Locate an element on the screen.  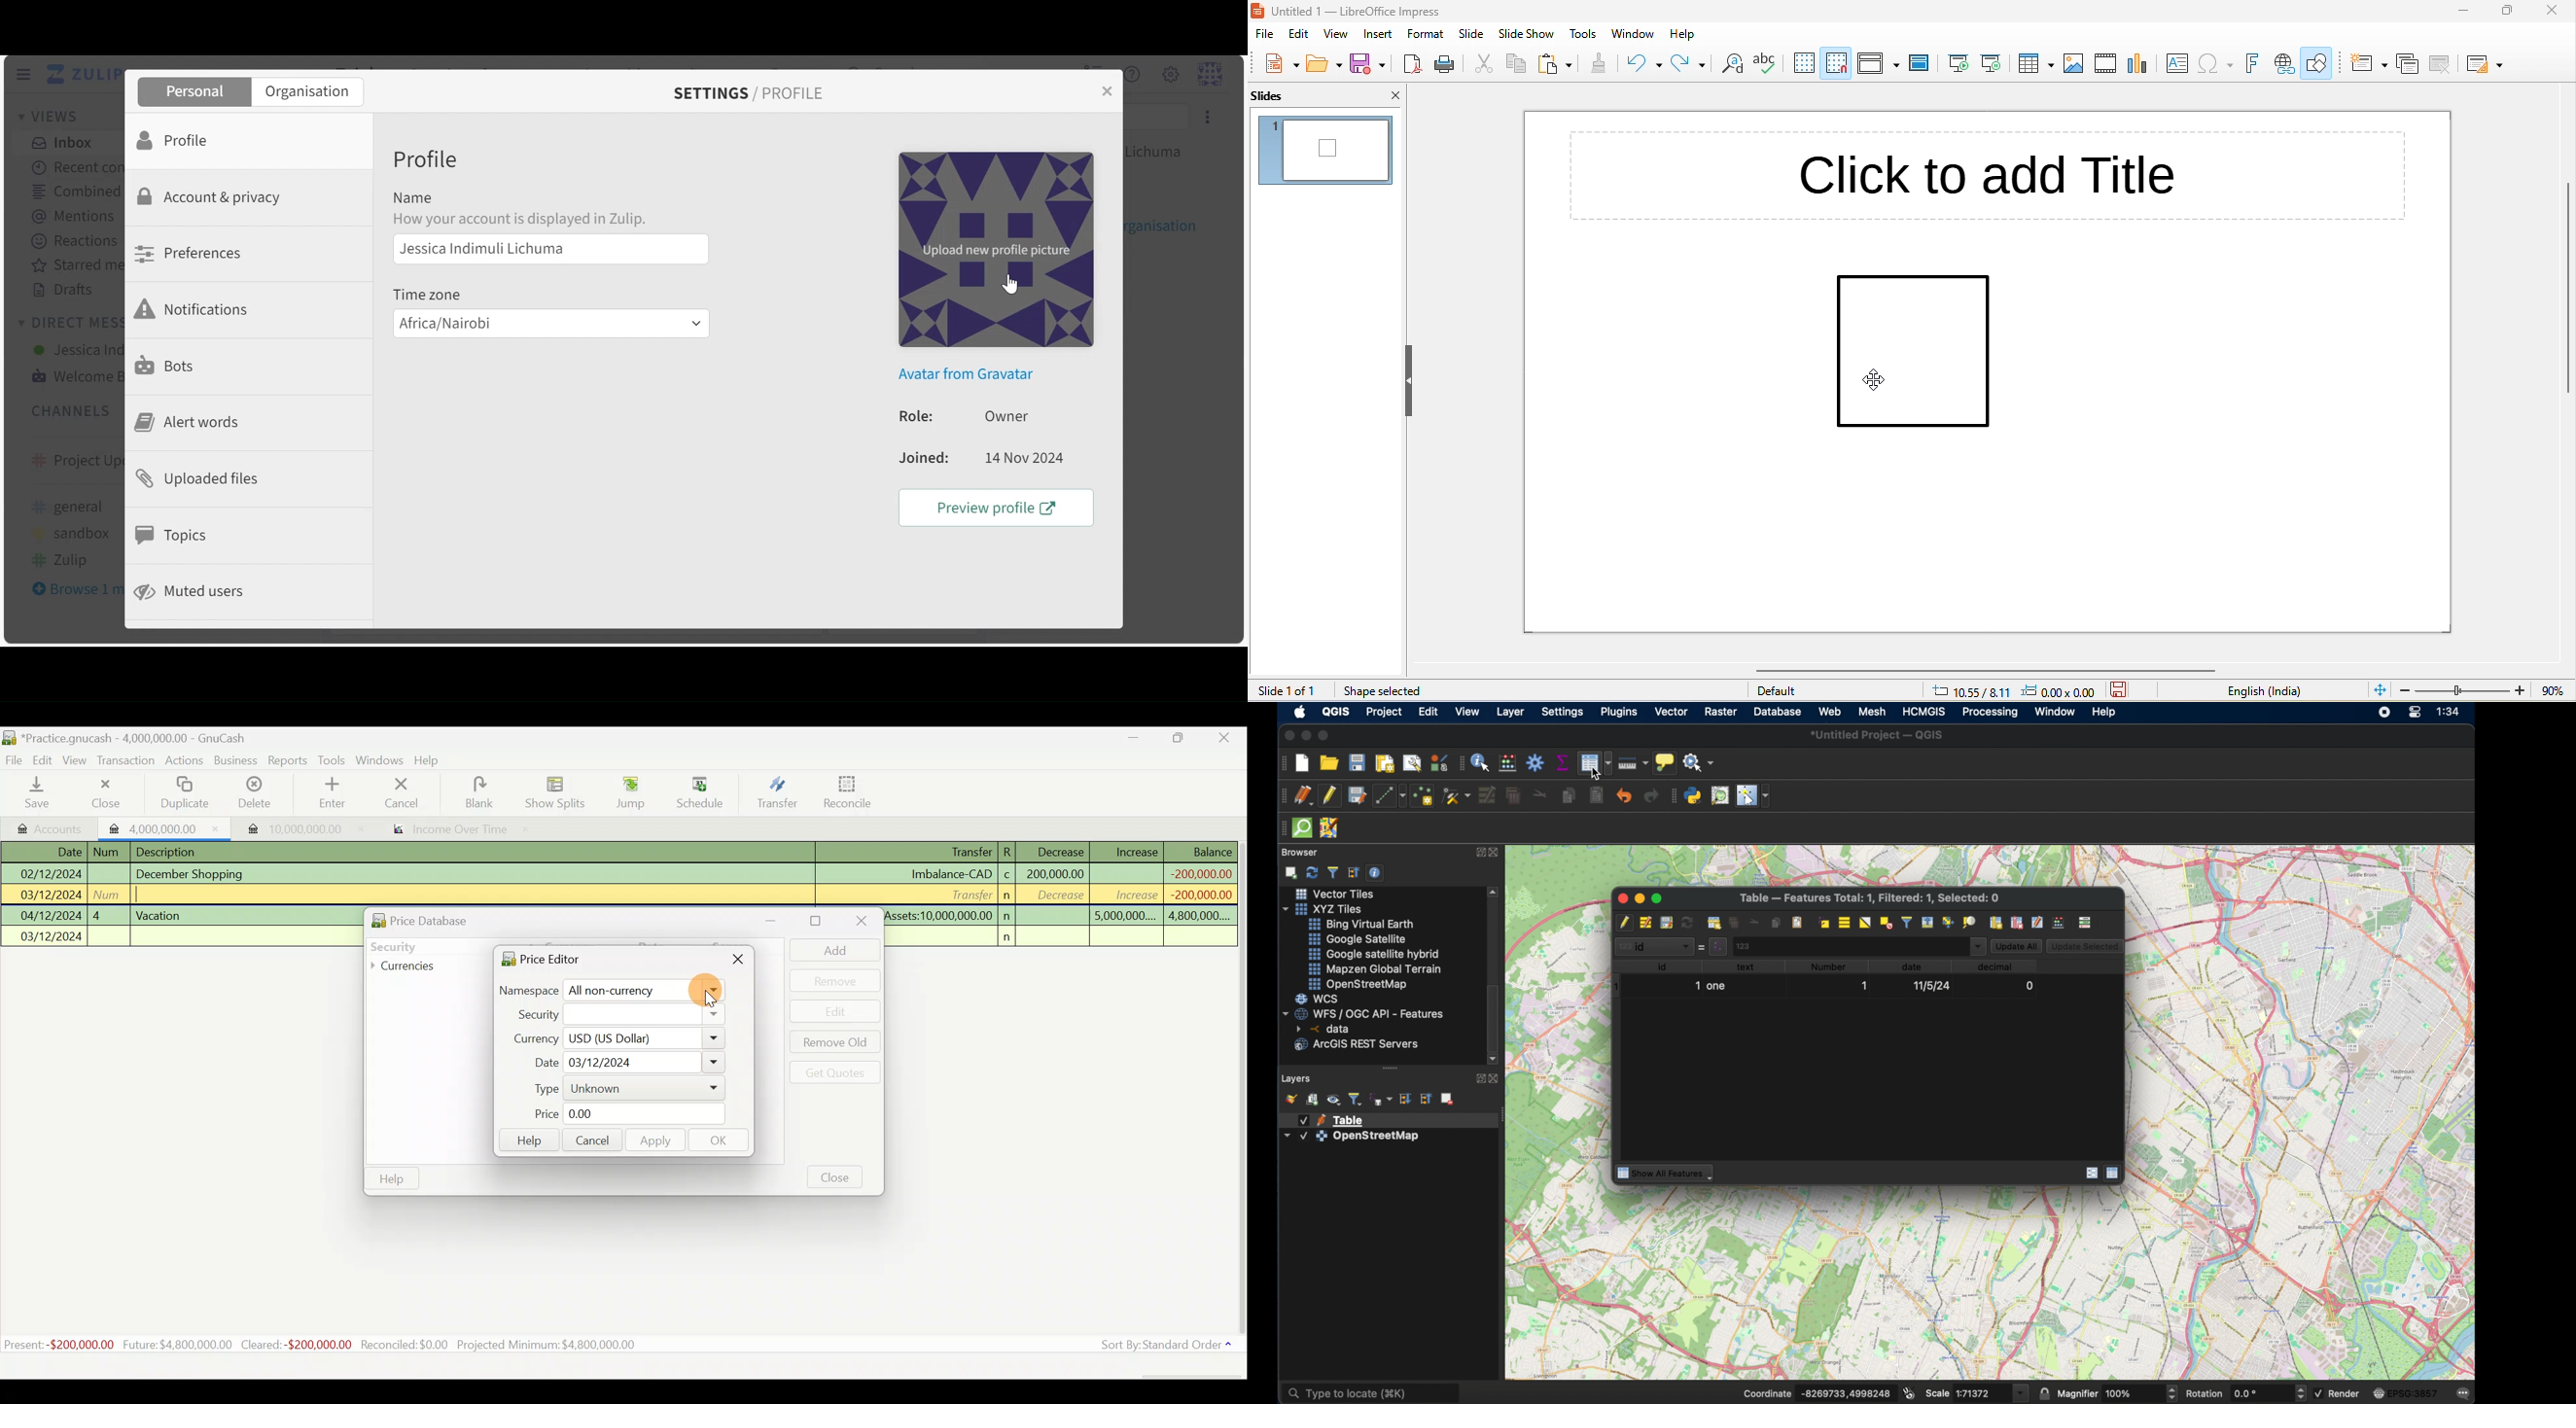
snap to grid is located at coordinates (1835, 63).